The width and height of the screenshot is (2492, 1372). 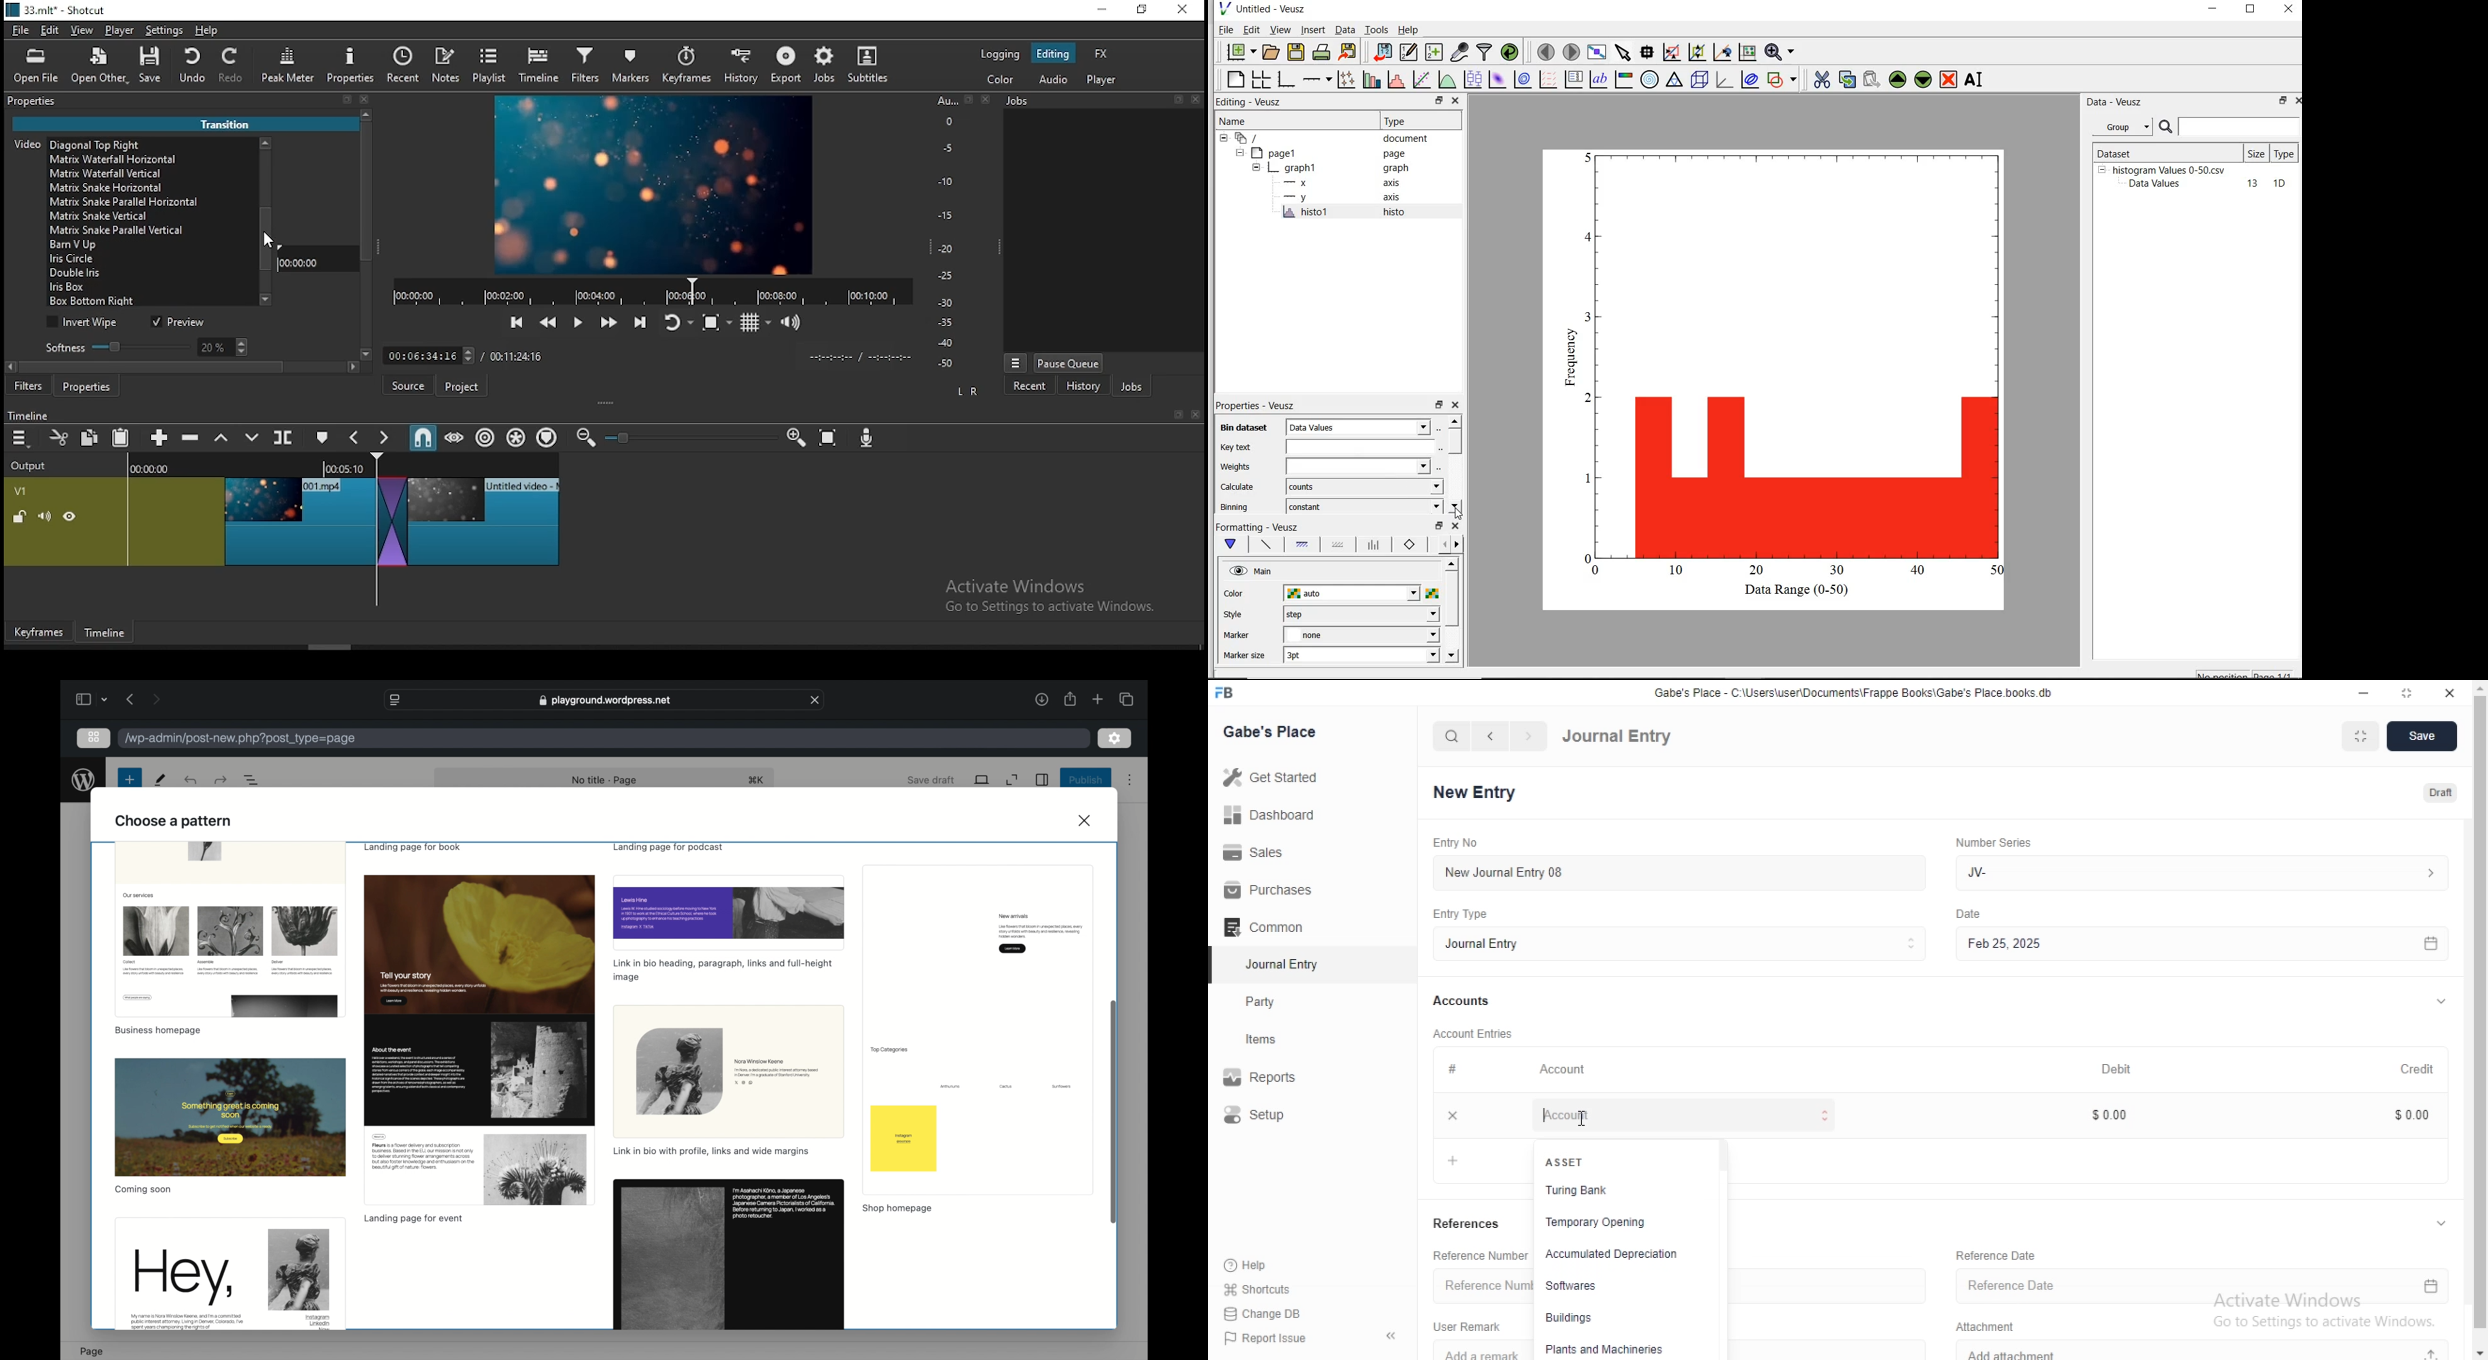 I want to click on Accounts, so click(x=1463, y=1002).